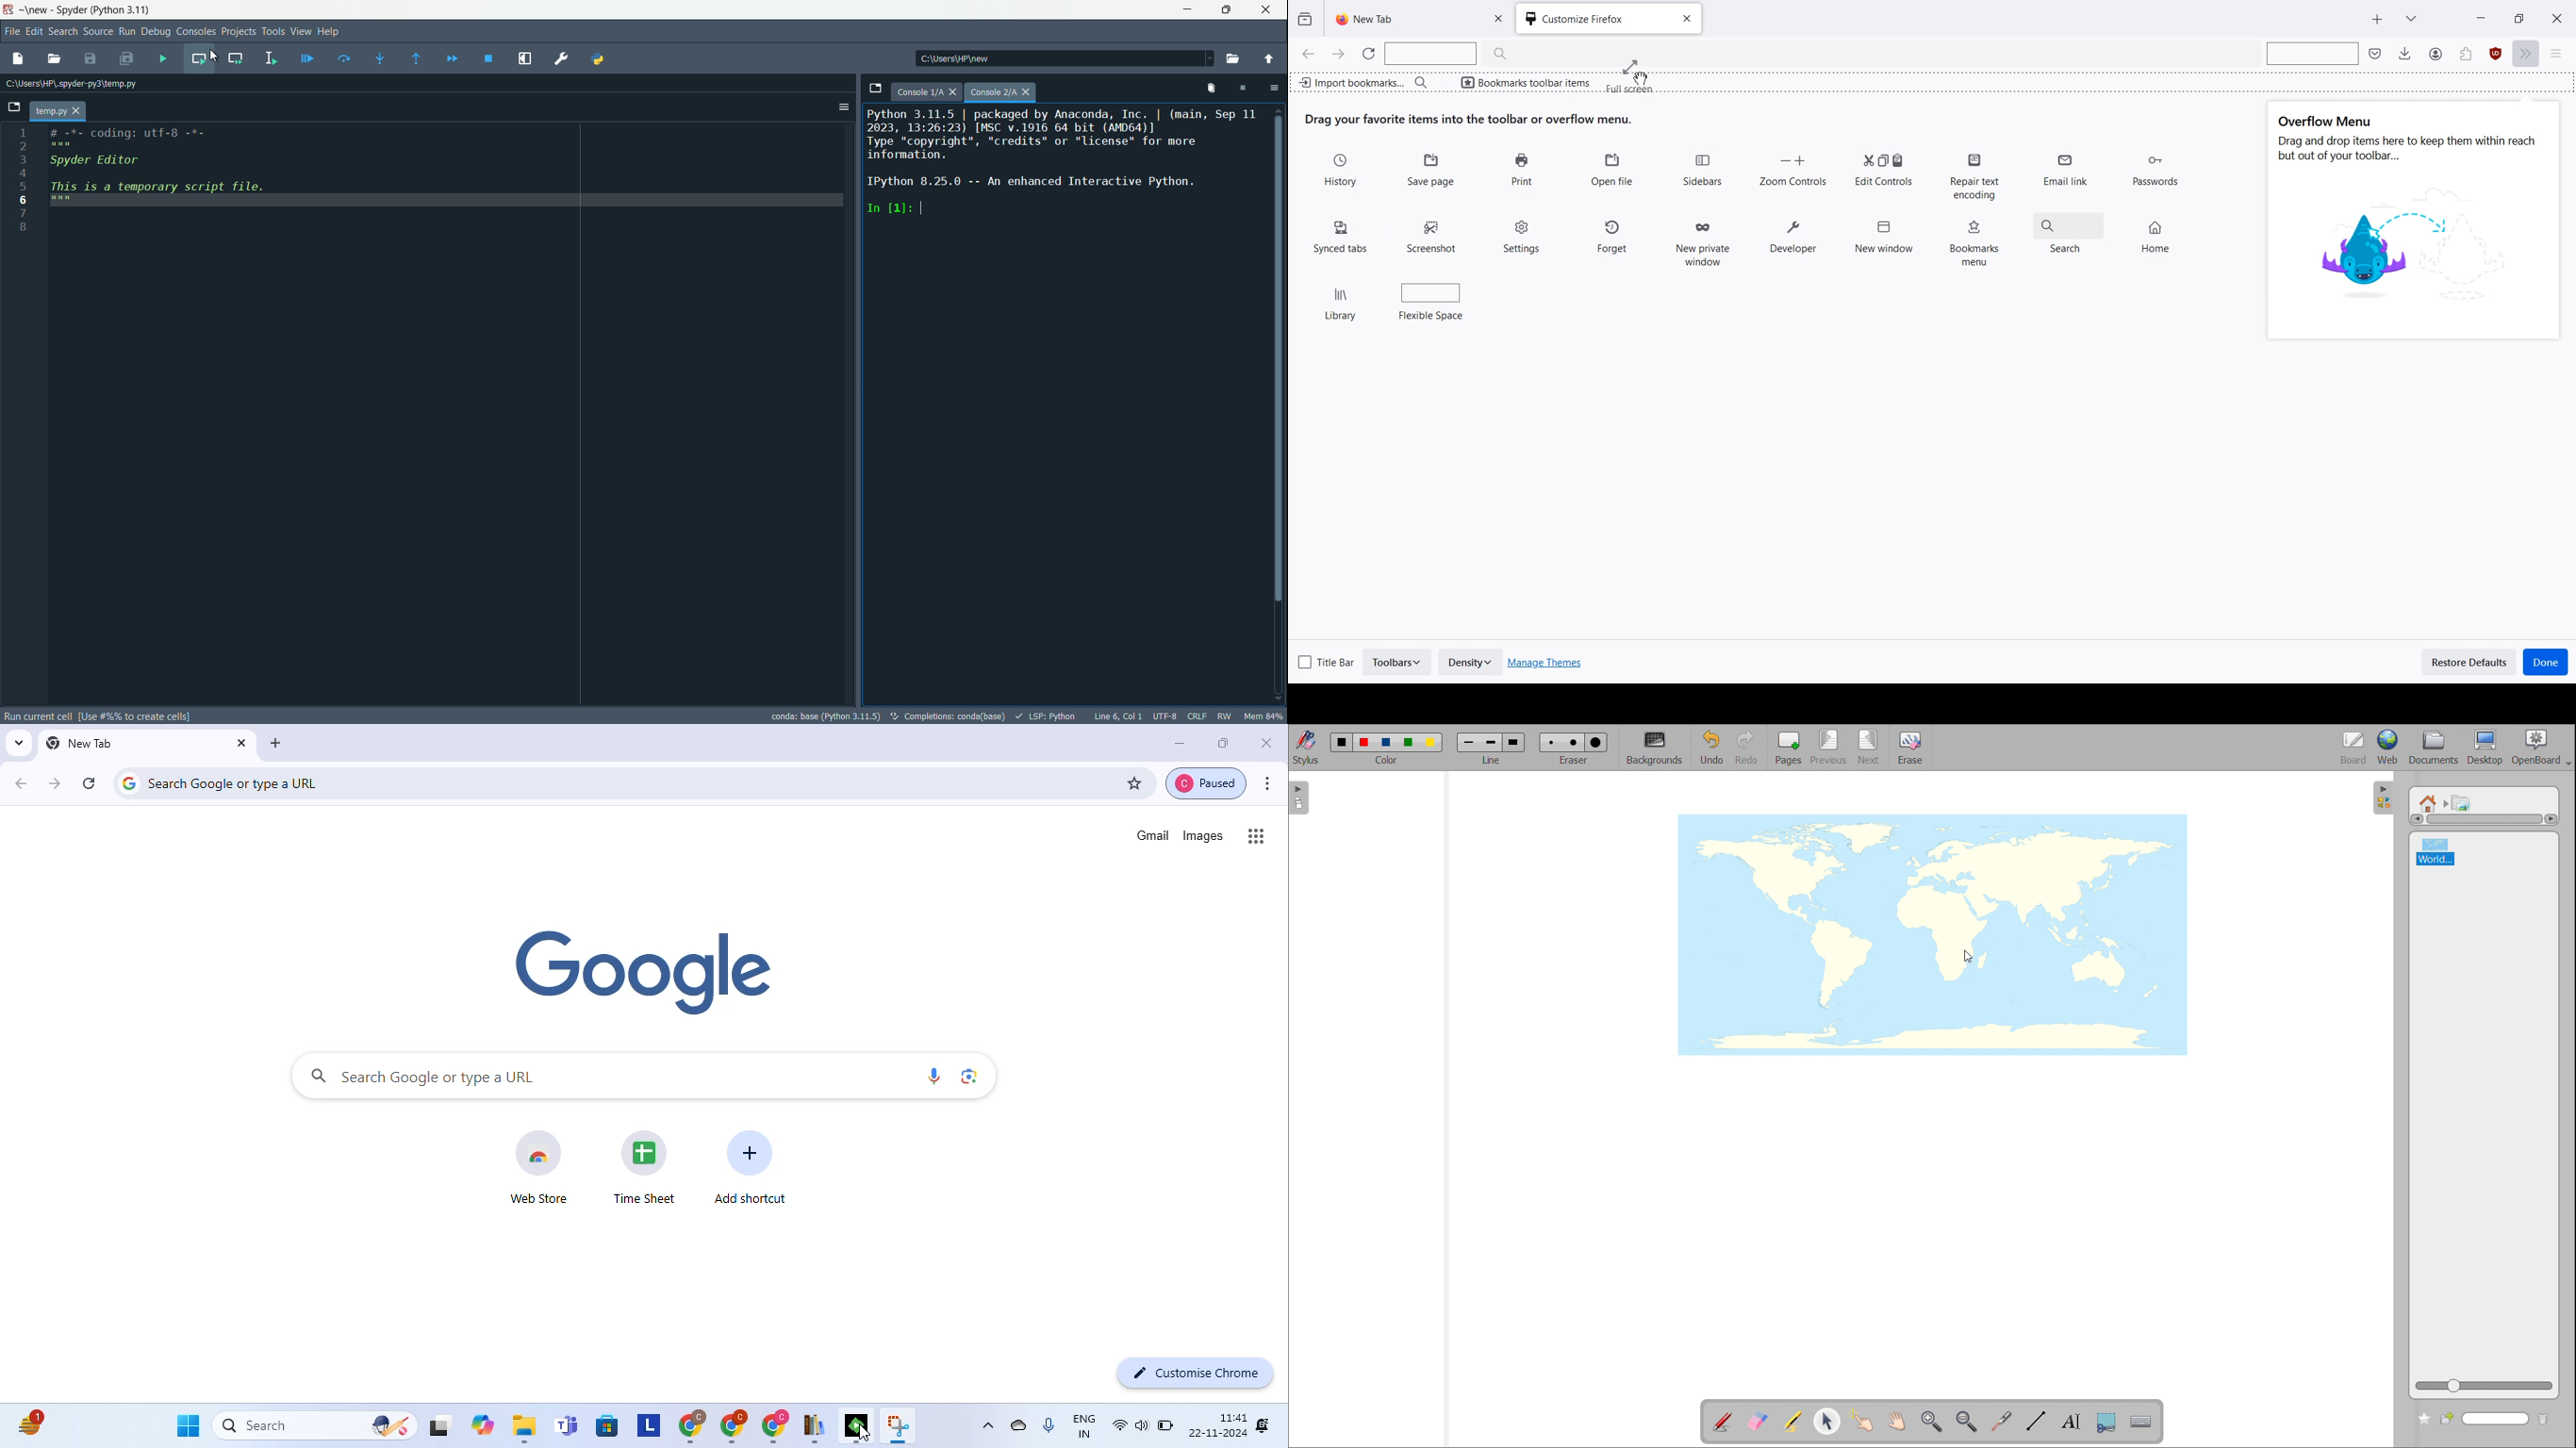 Image resolution: width=2576 pixels, height=1456 pixels. What do you see at coordinates (2411, 17) in the screenshot?
I see `List all tab` at bounding box center [2411, 17].